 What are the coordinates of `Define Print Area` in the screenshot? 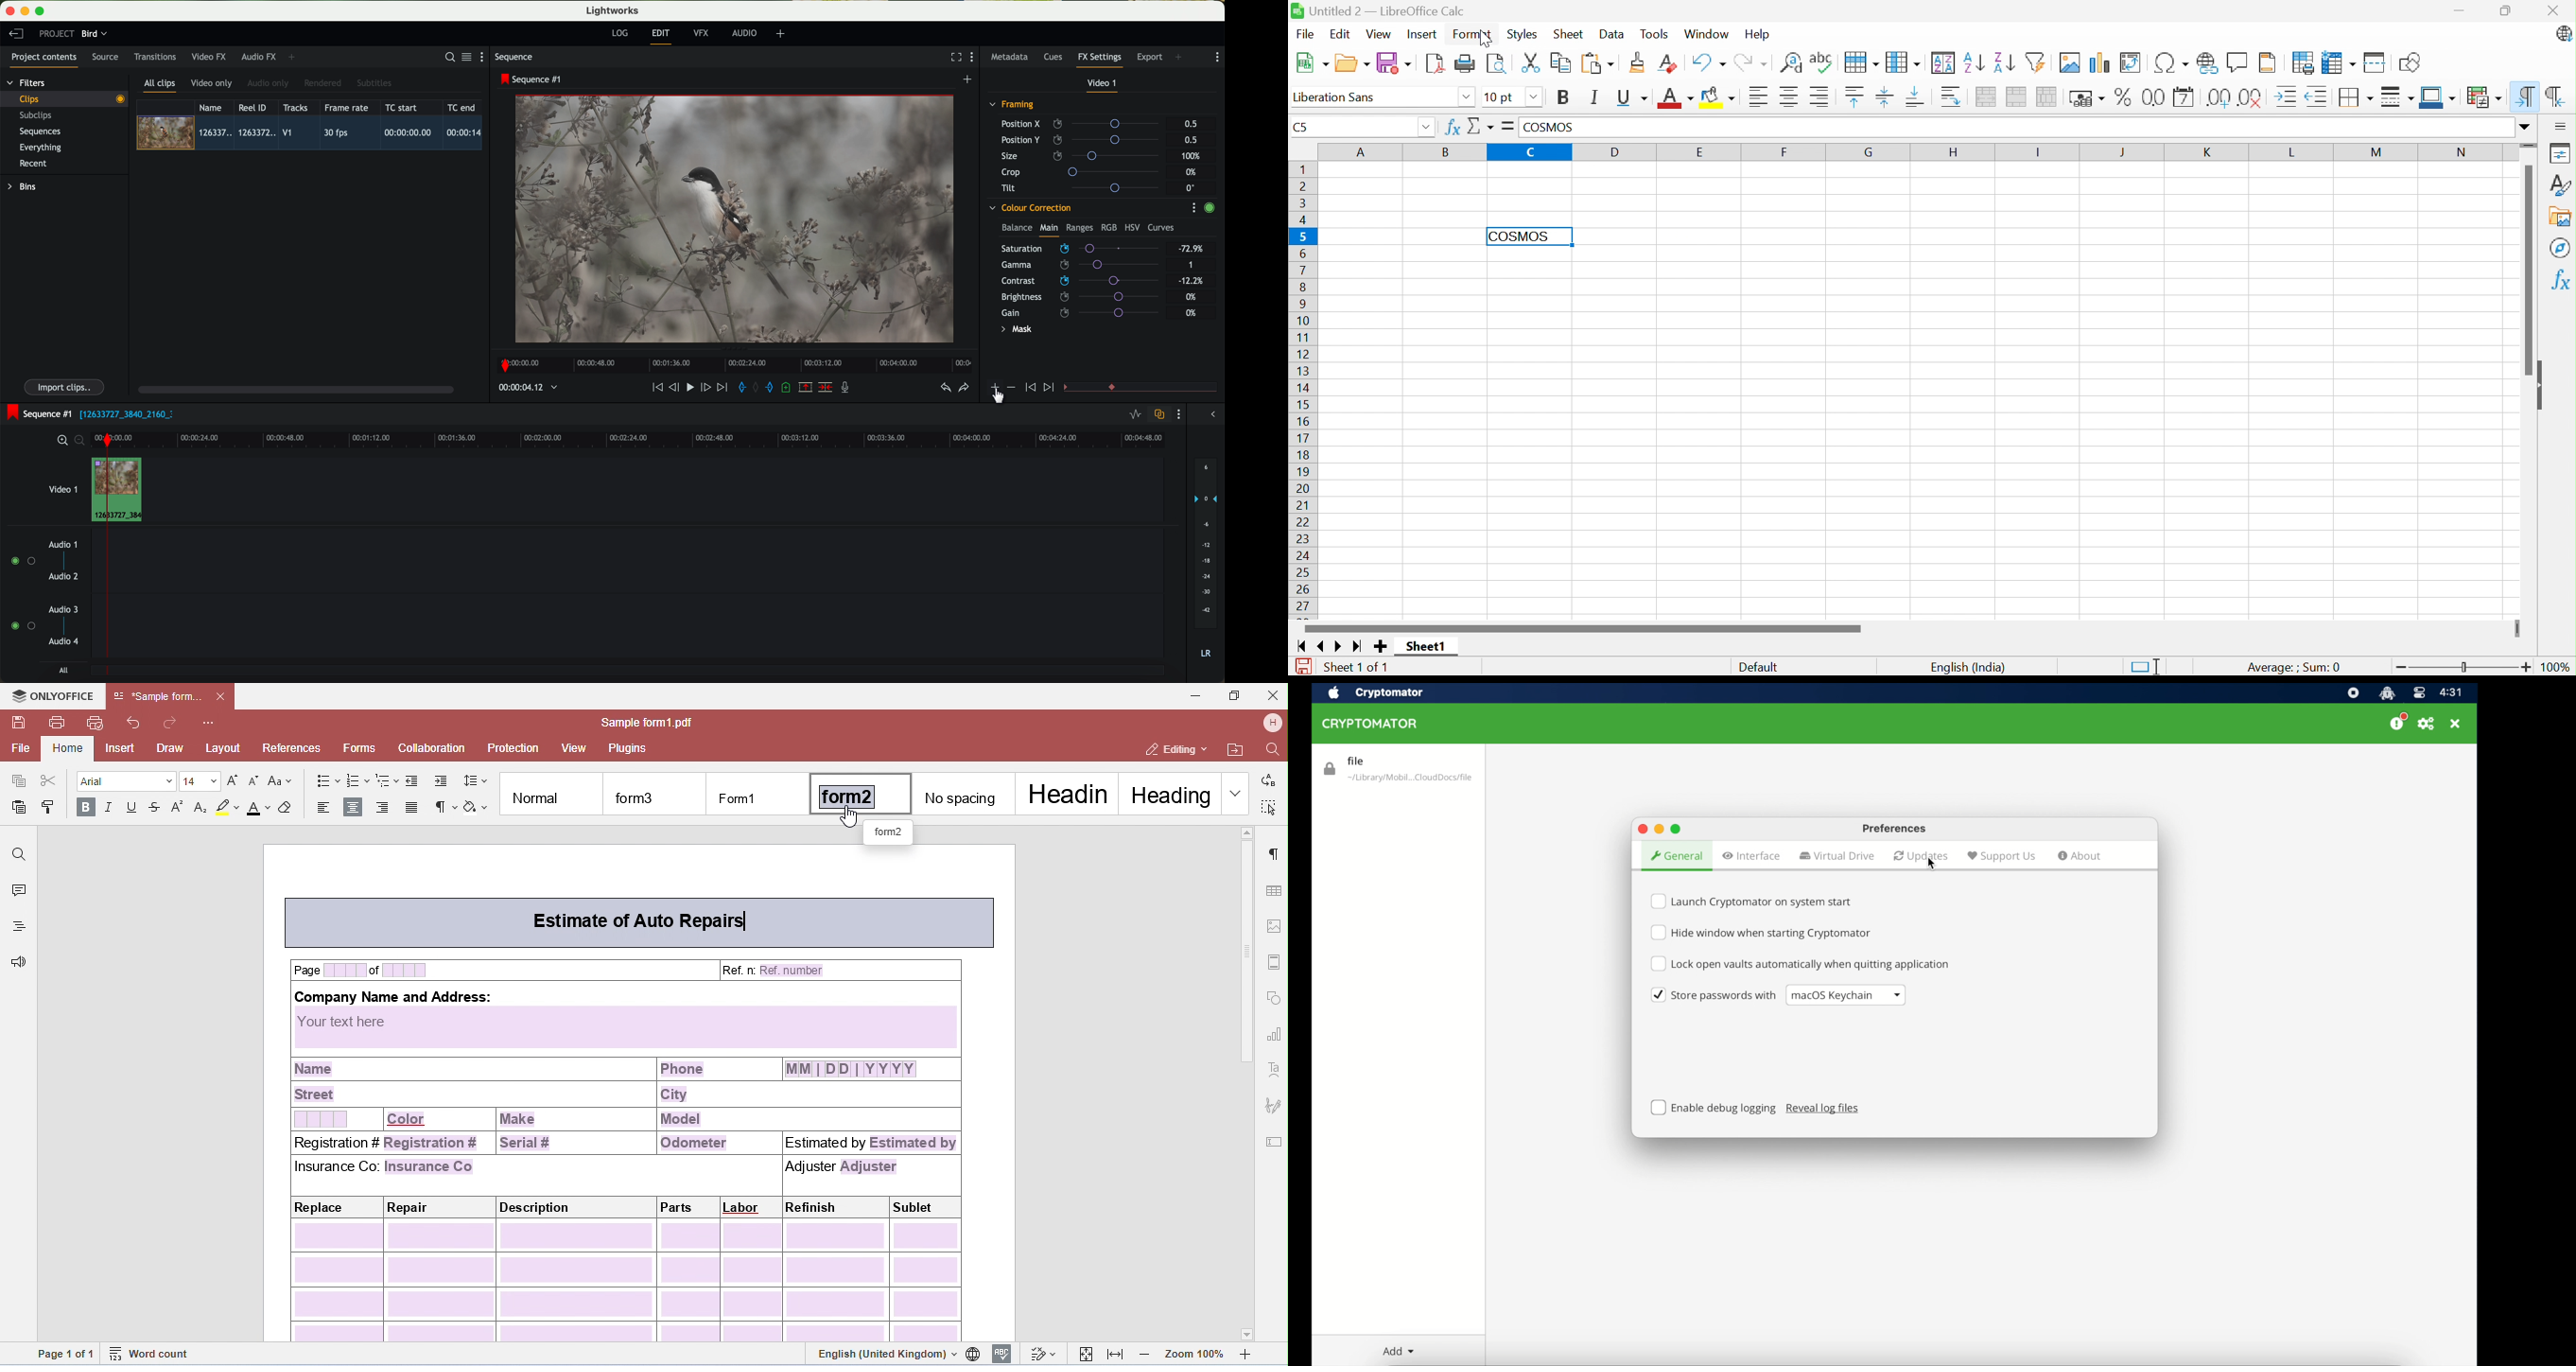 It's located at (2302, 62).